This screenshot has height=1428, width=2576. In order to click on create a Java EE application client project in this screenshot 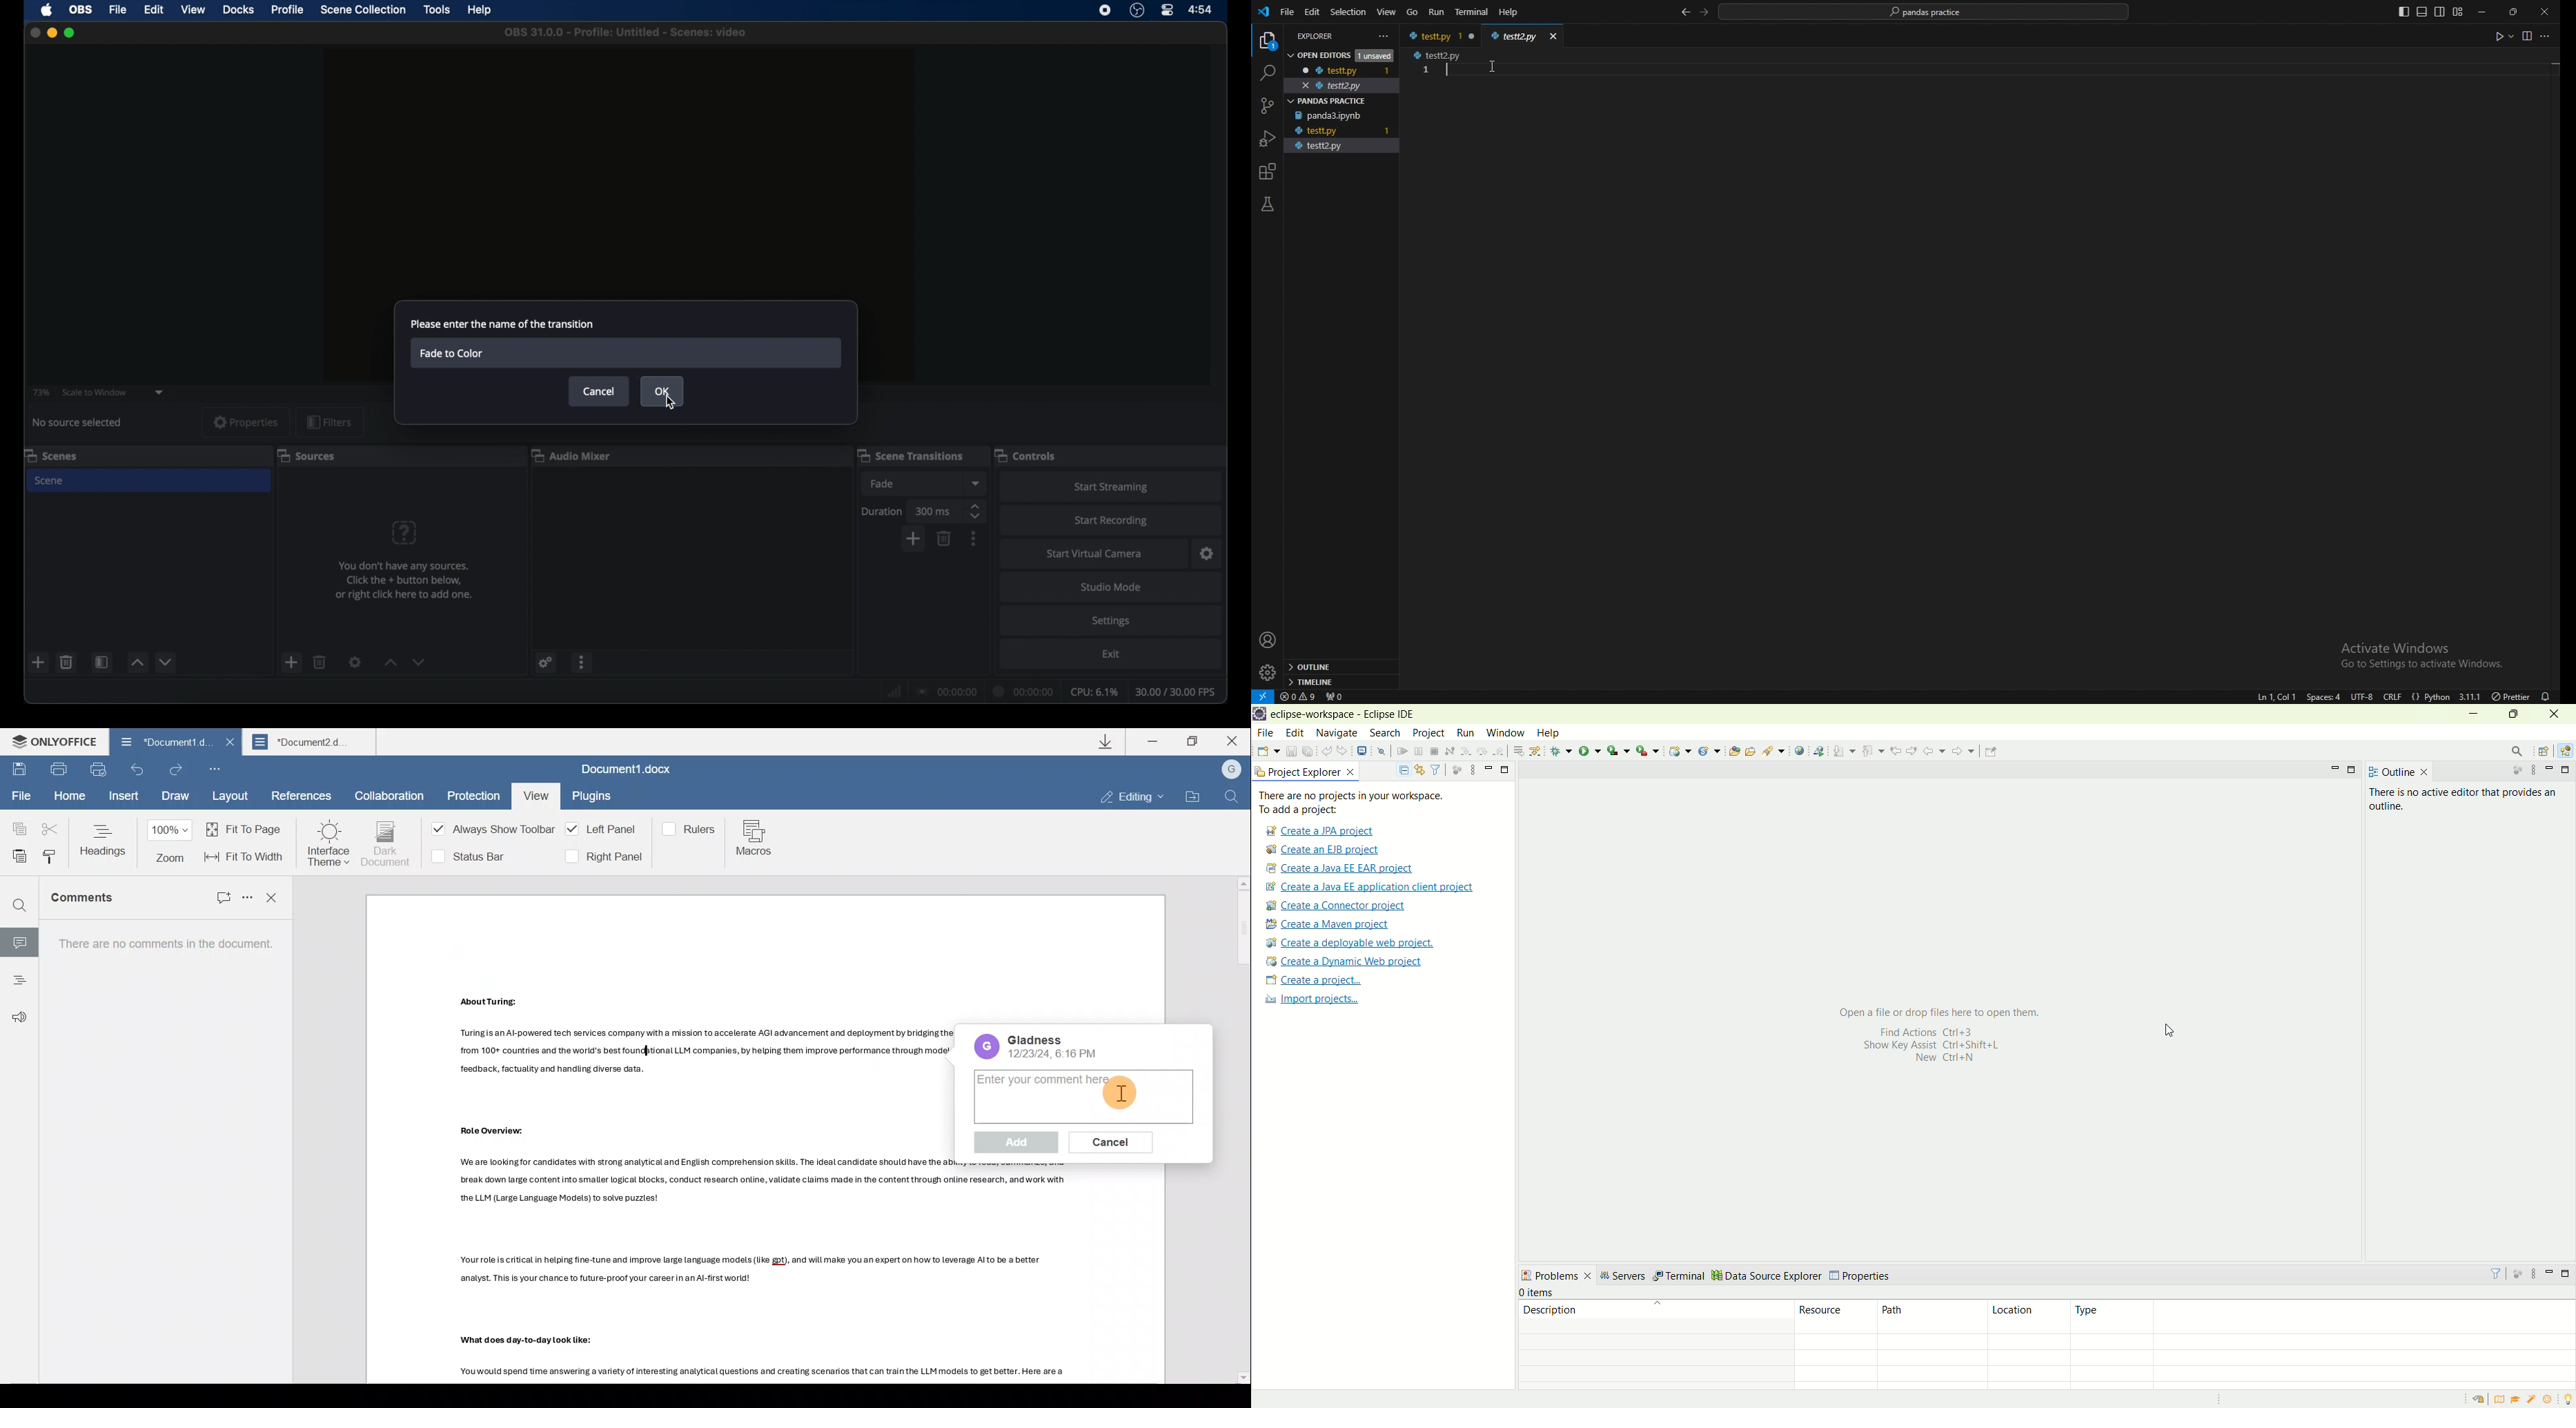, I will do `click(1375, 888)`.